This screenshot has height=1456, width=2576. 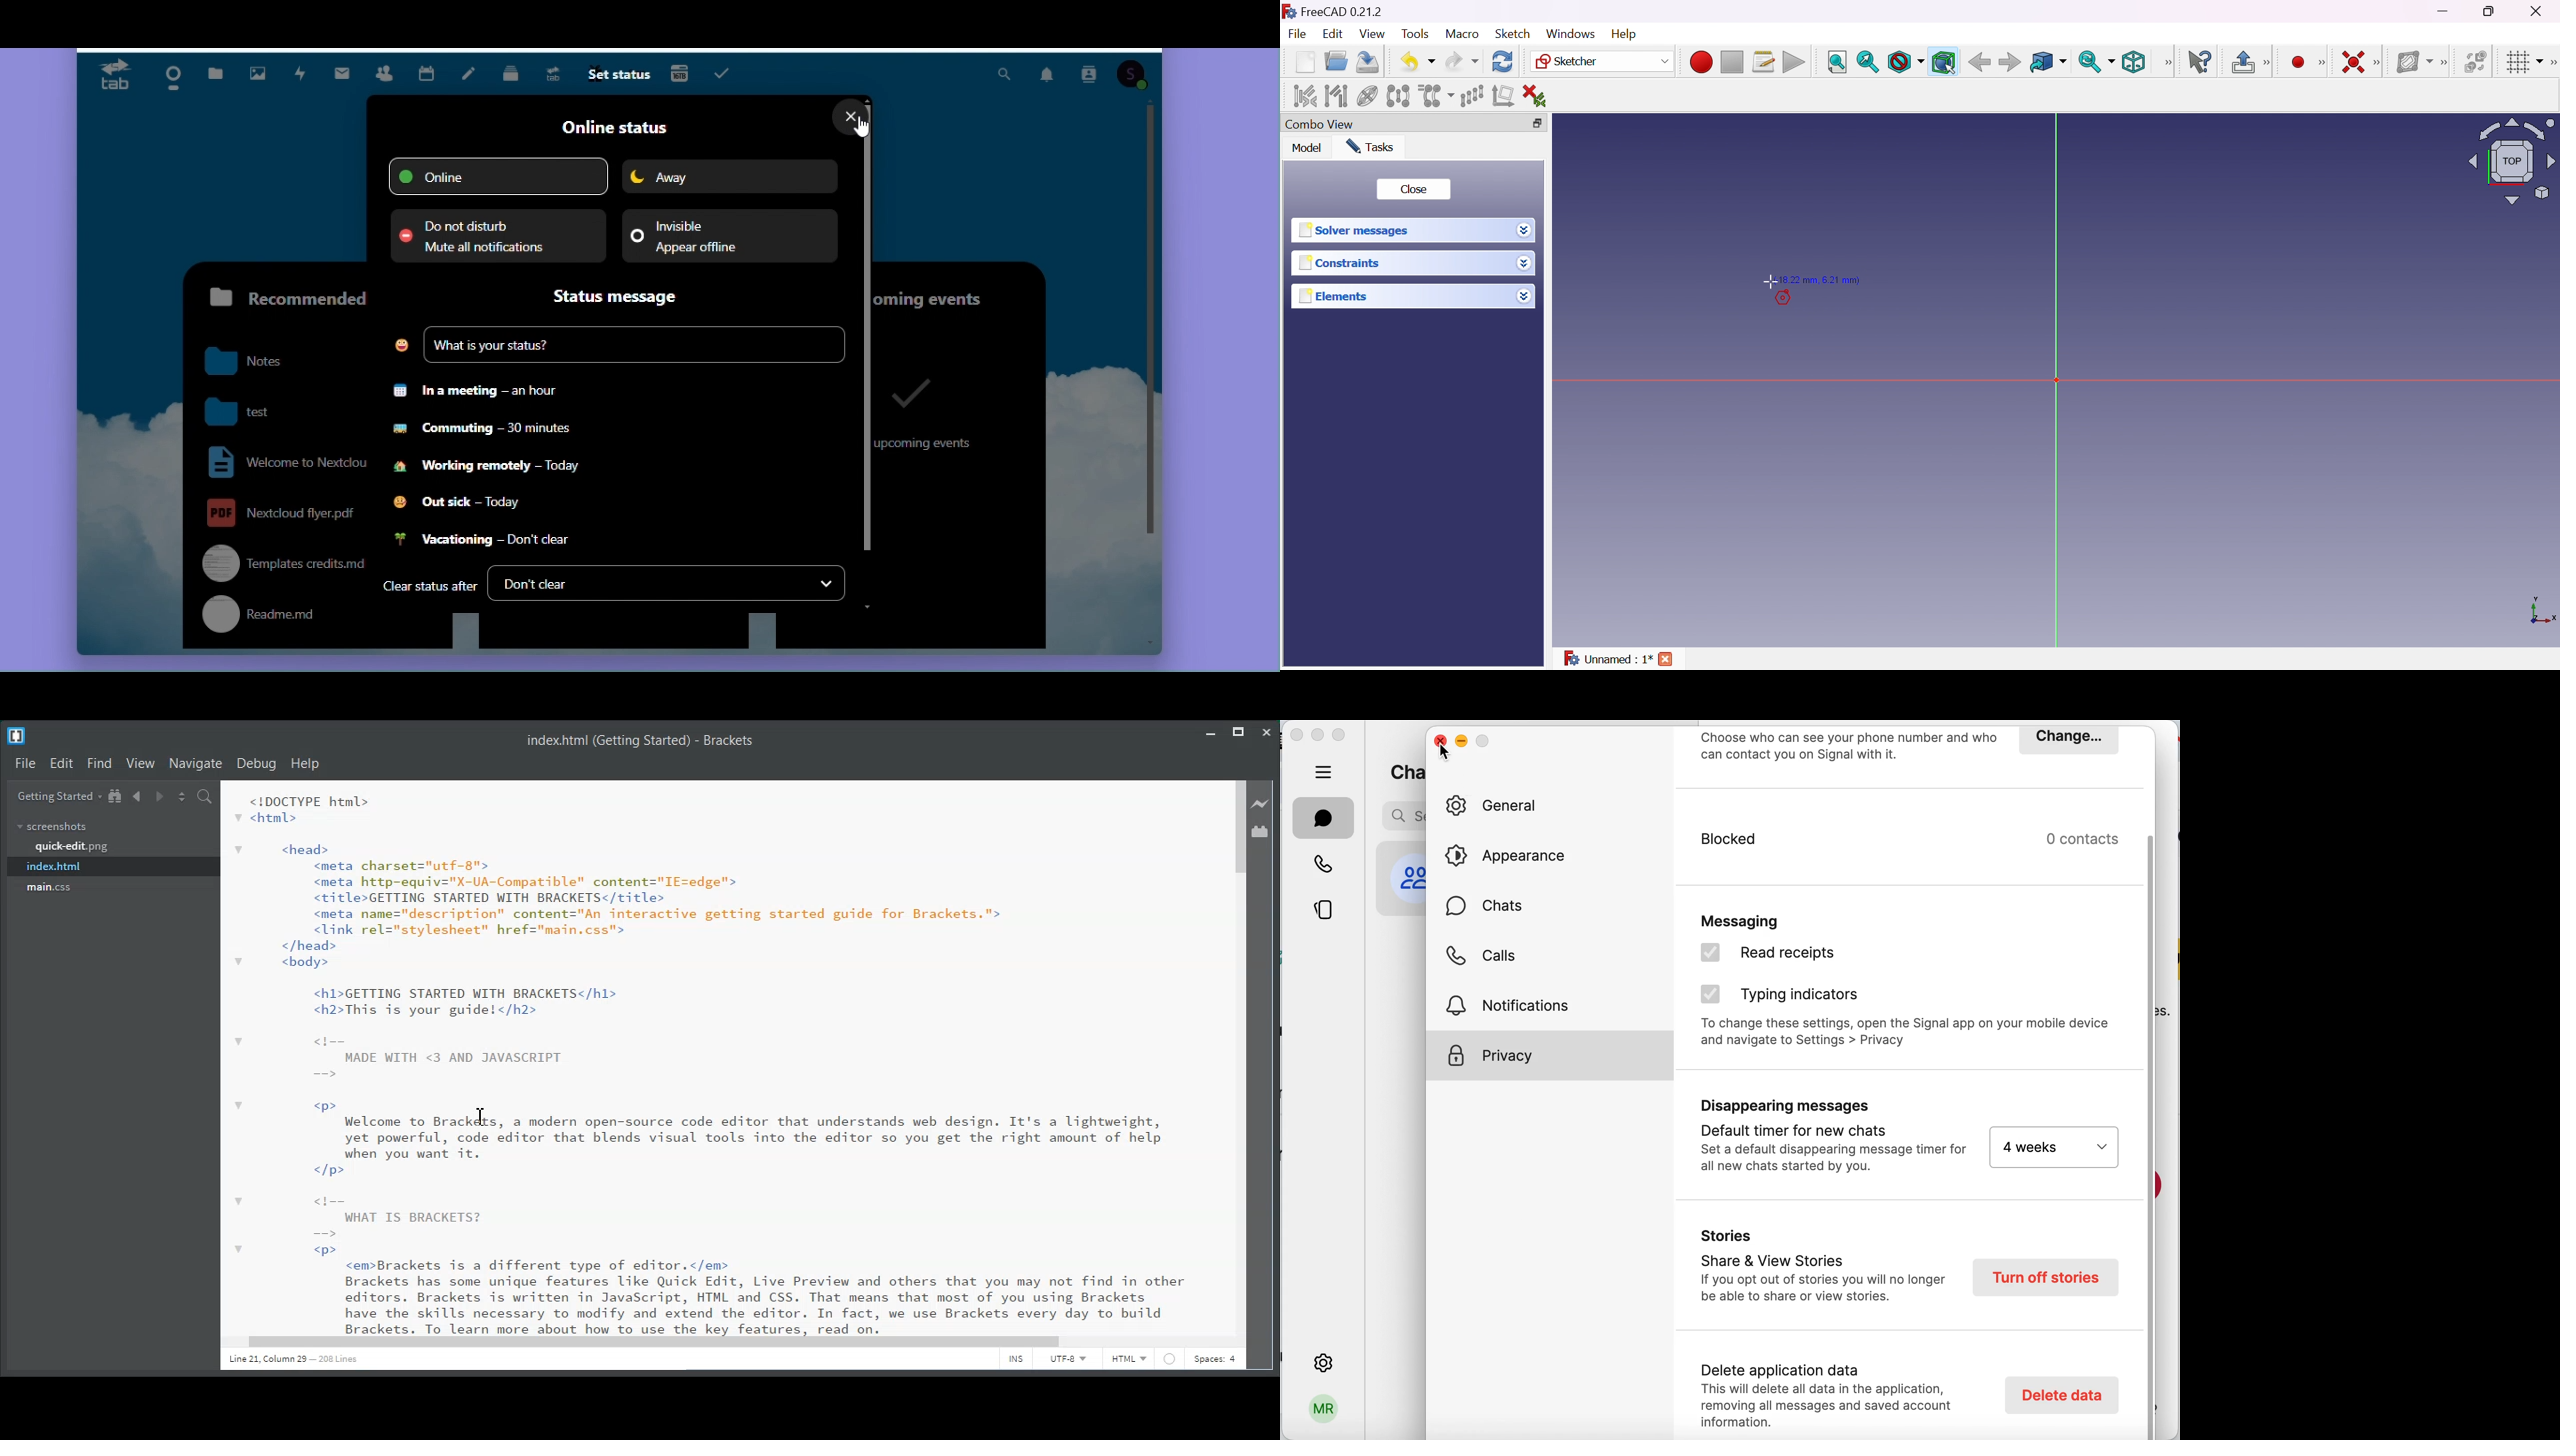 What do you see at coordinates (1133, 76) in the screenshot?
I see `Account icon` at bounding box center [1133, 76].